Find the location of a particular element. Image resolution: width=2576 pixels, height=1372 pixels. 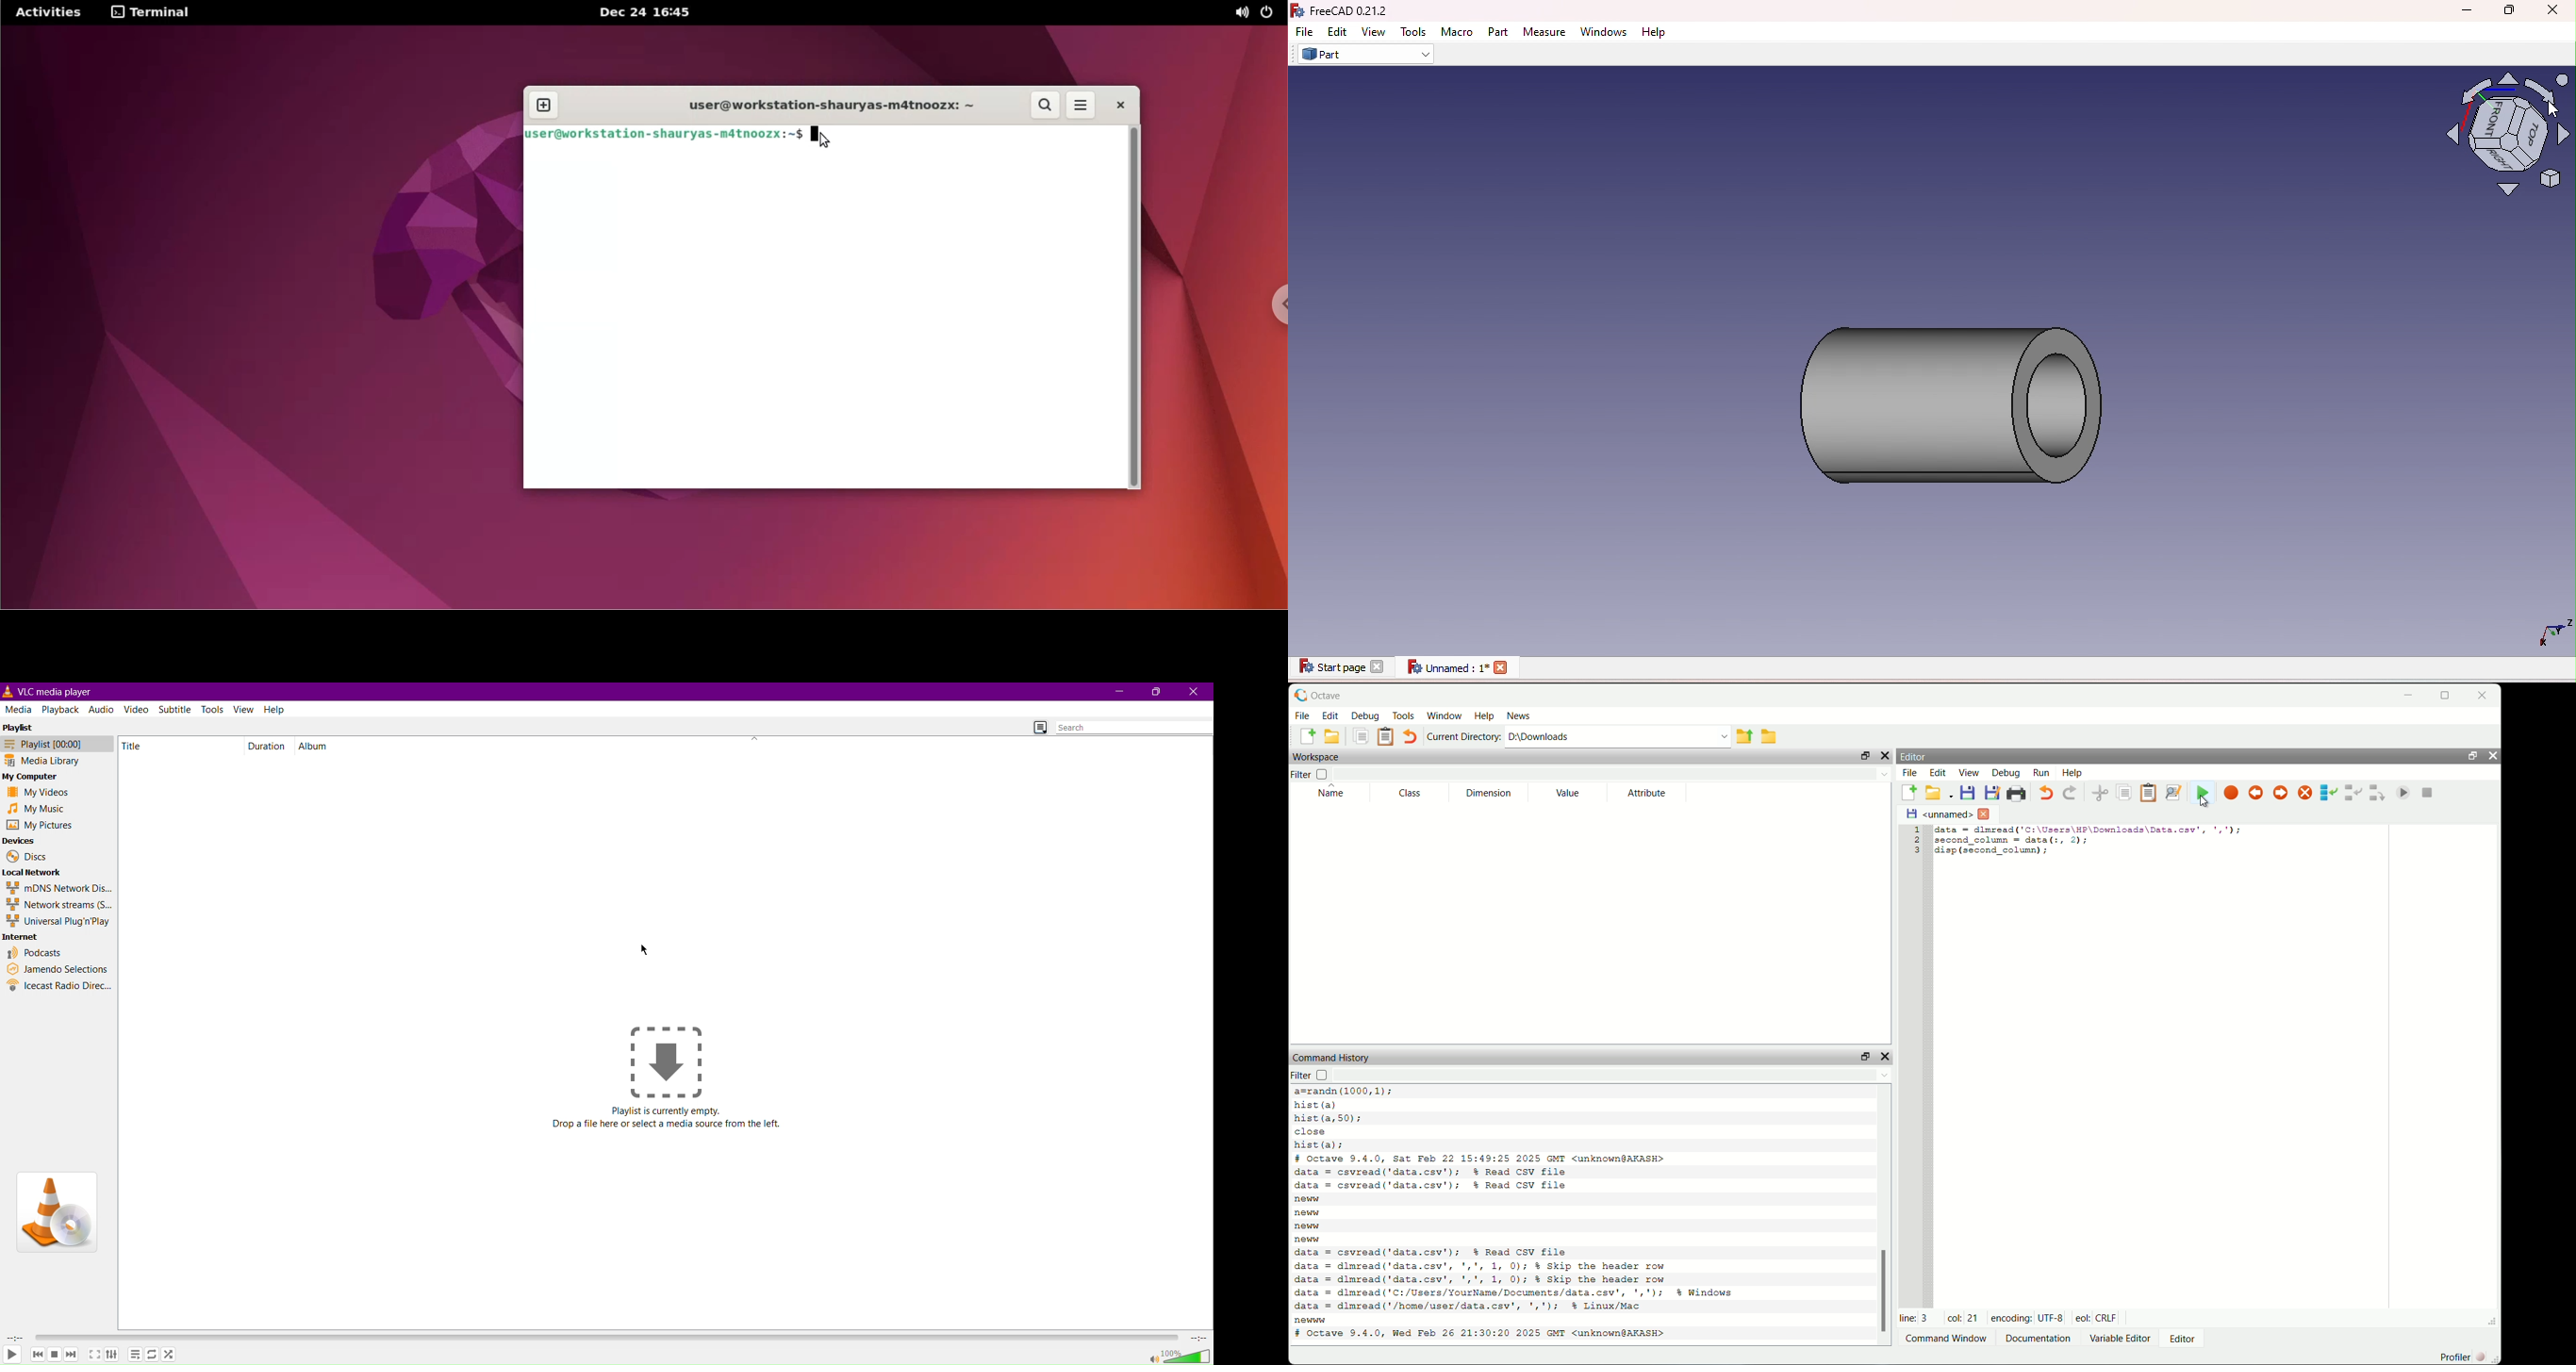

Universal Plug'n'Play is located at coordinates (59, 921).